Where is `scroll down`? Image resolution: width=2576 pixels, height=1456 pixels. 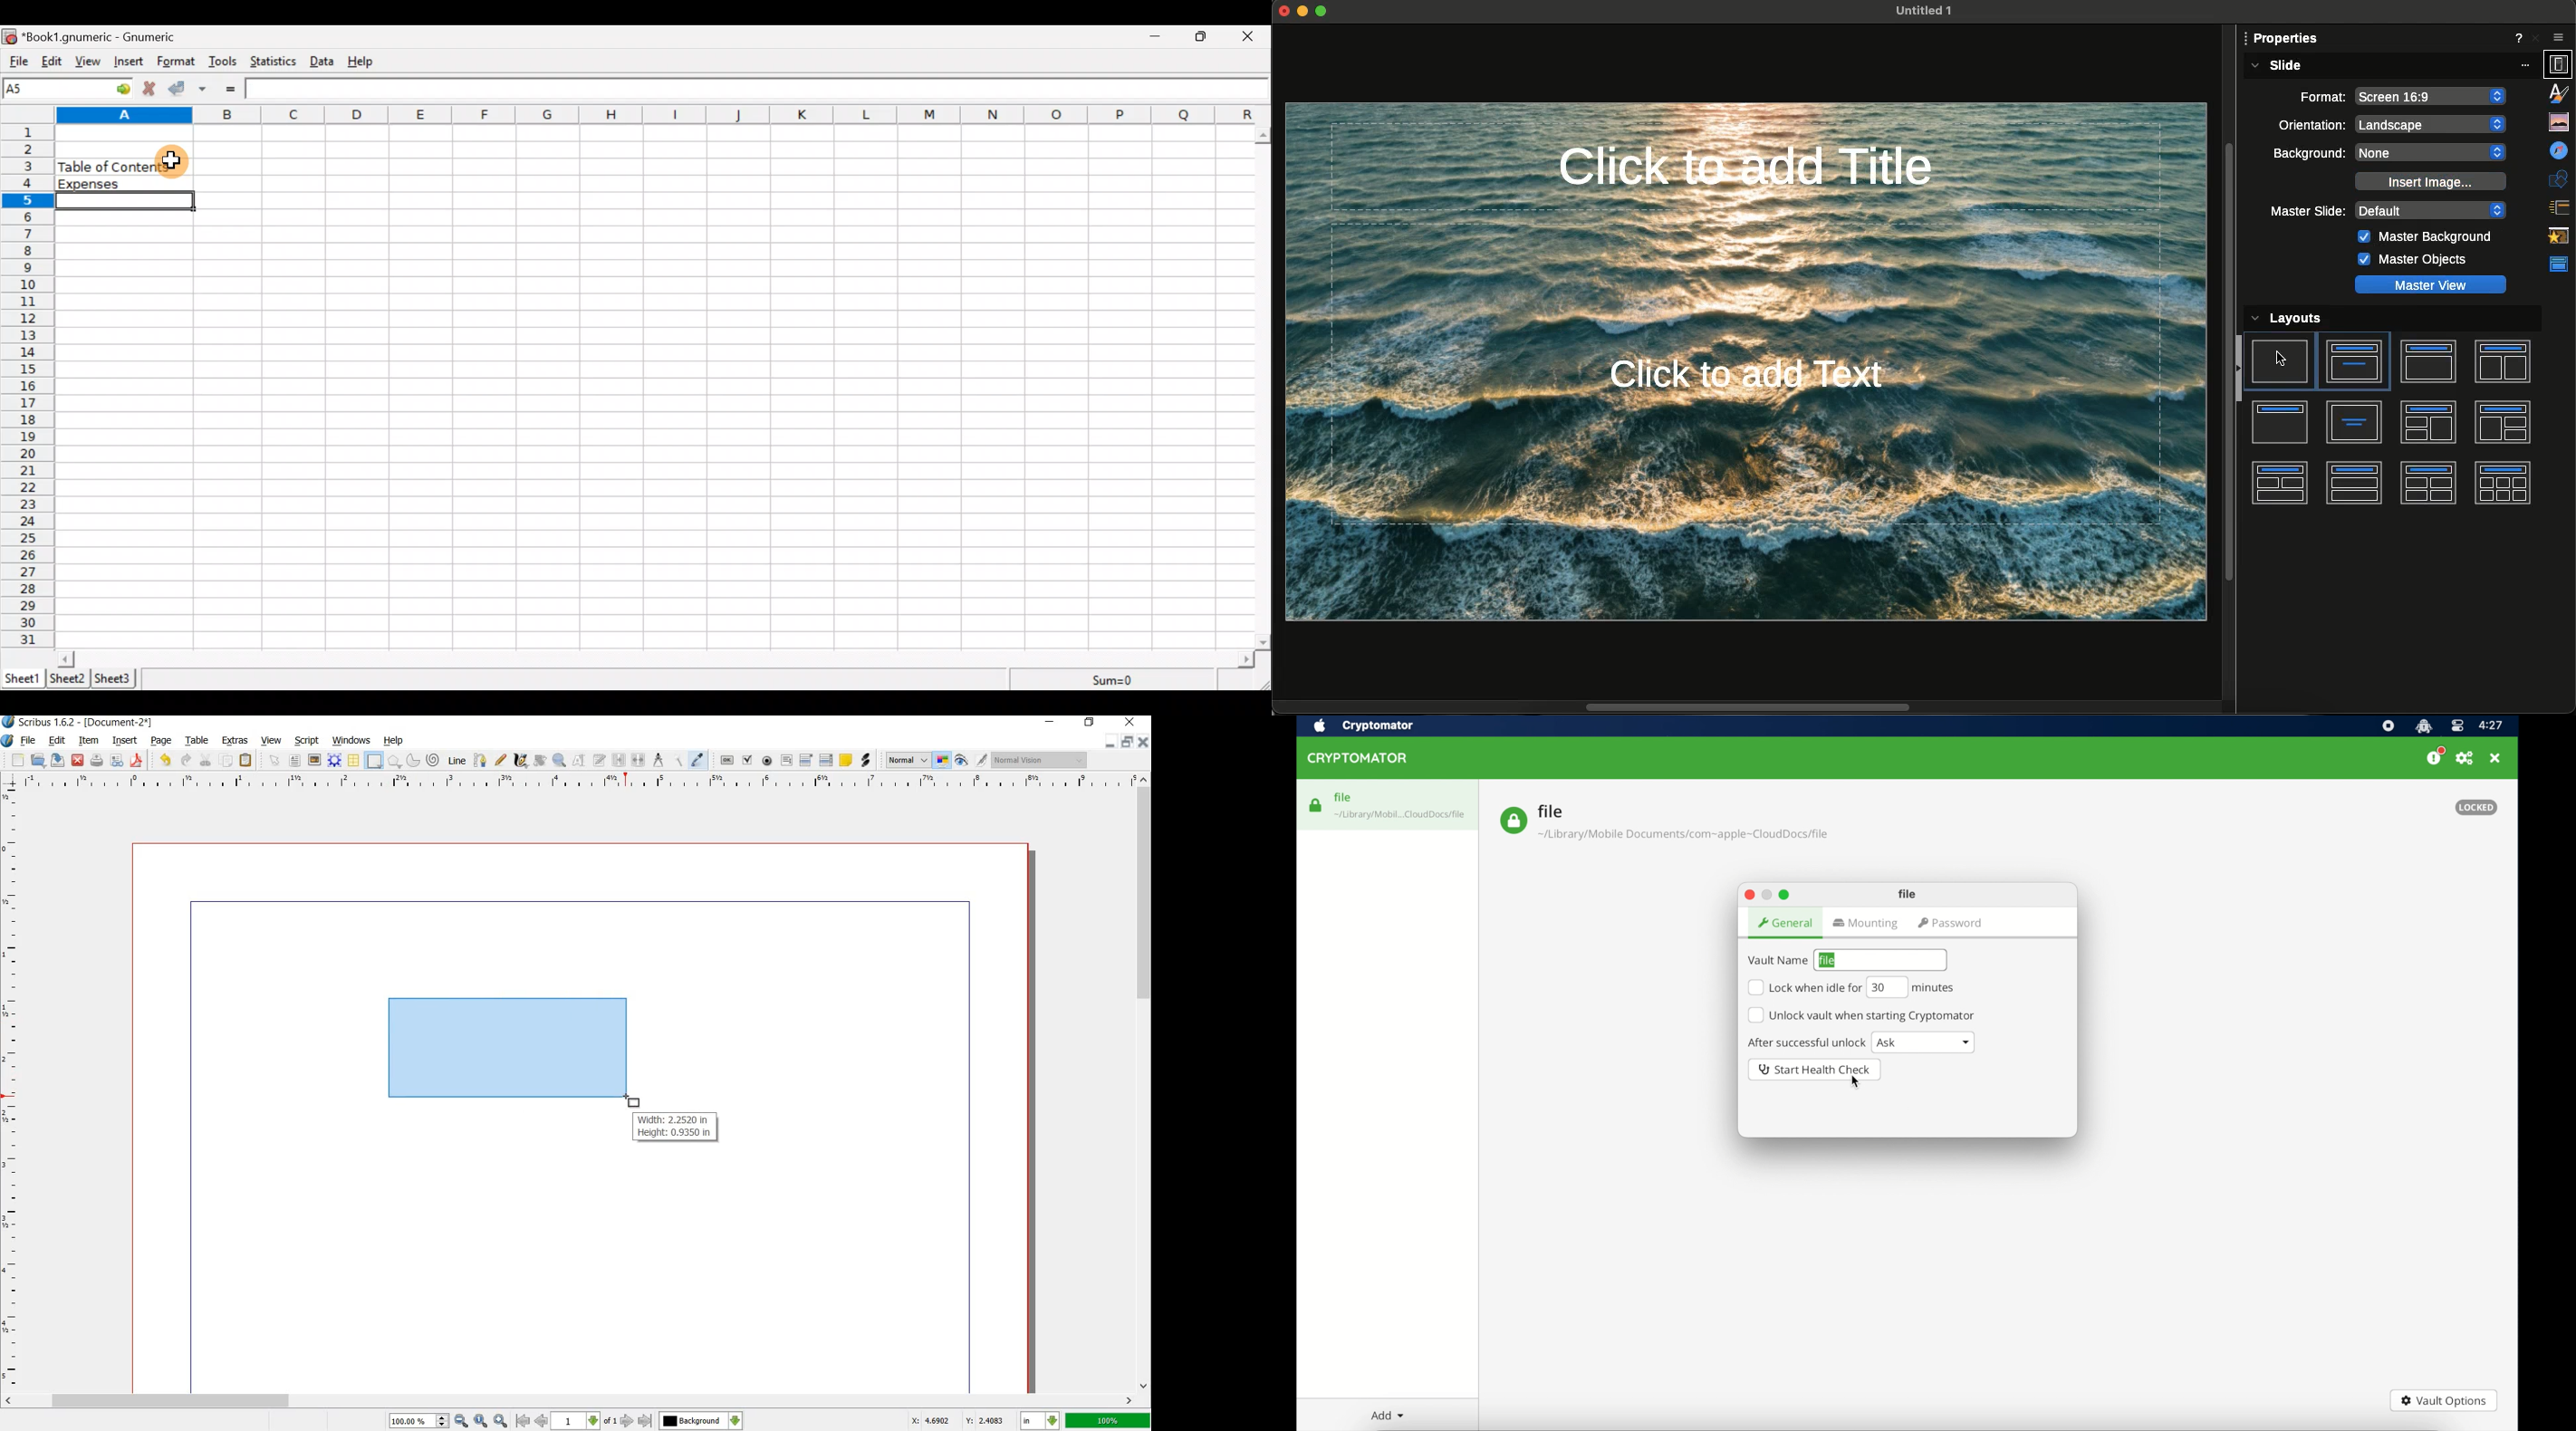
scroll down is located at coordinates (1264, 642).